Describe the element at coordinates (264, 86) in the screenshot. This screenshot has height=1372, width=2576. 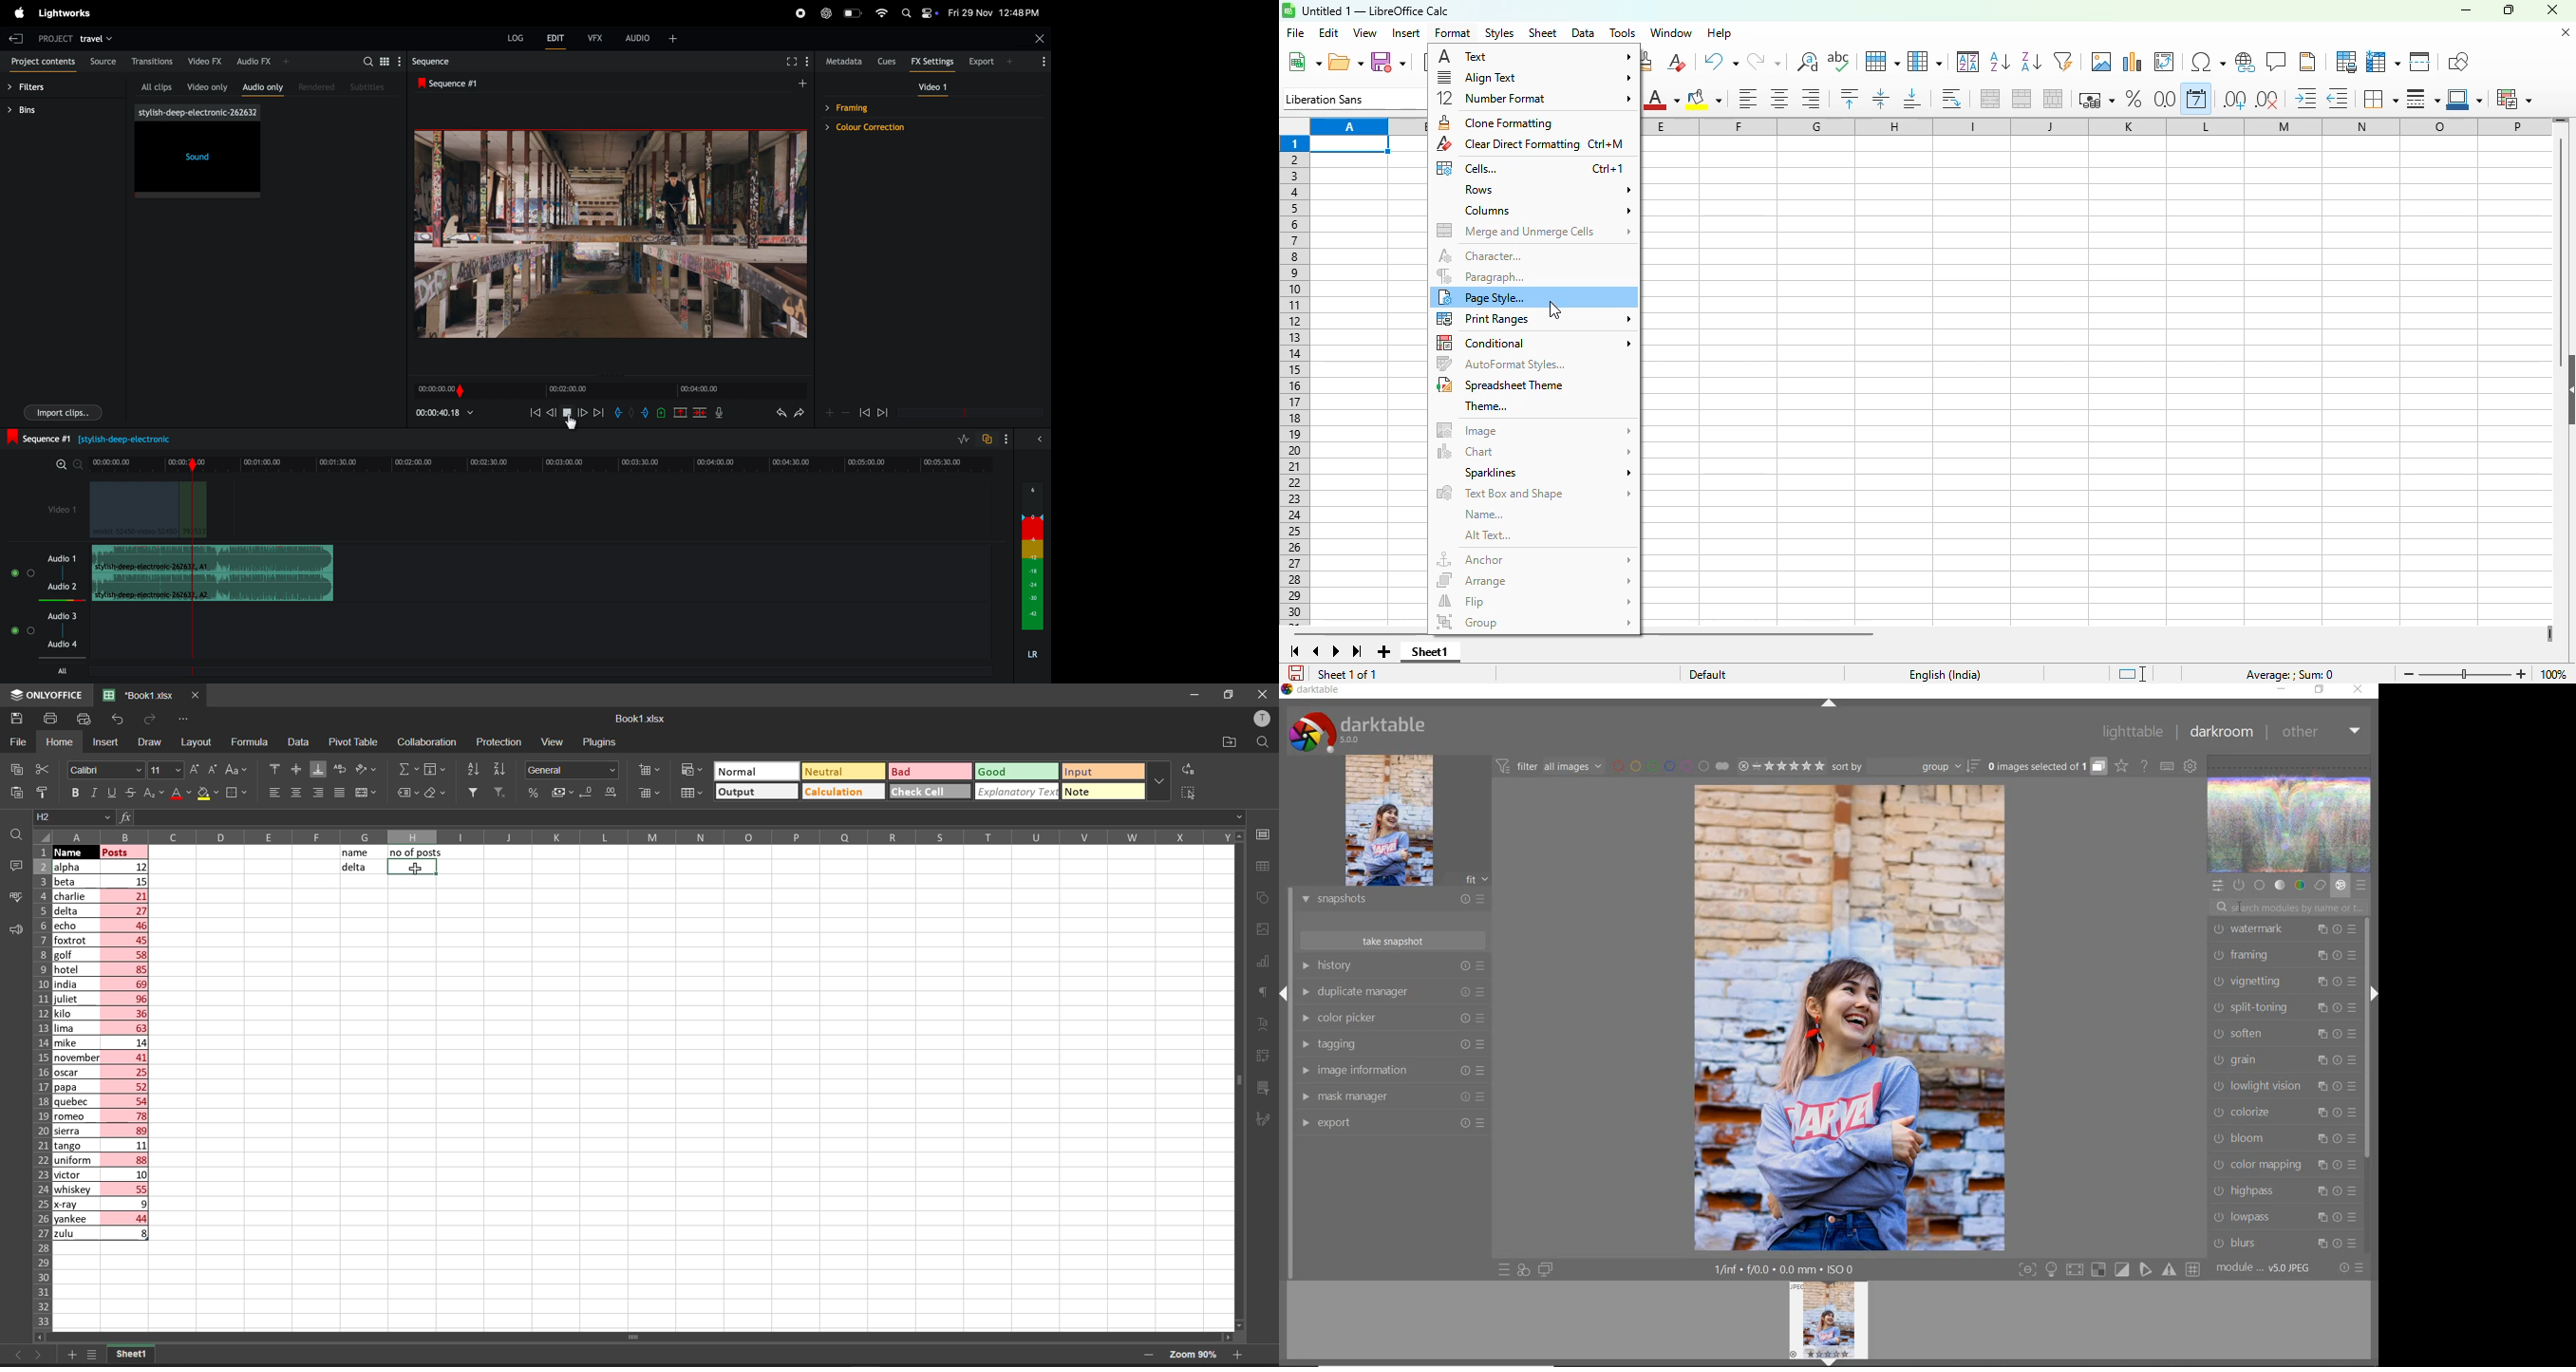
I see `audio only` at that location.